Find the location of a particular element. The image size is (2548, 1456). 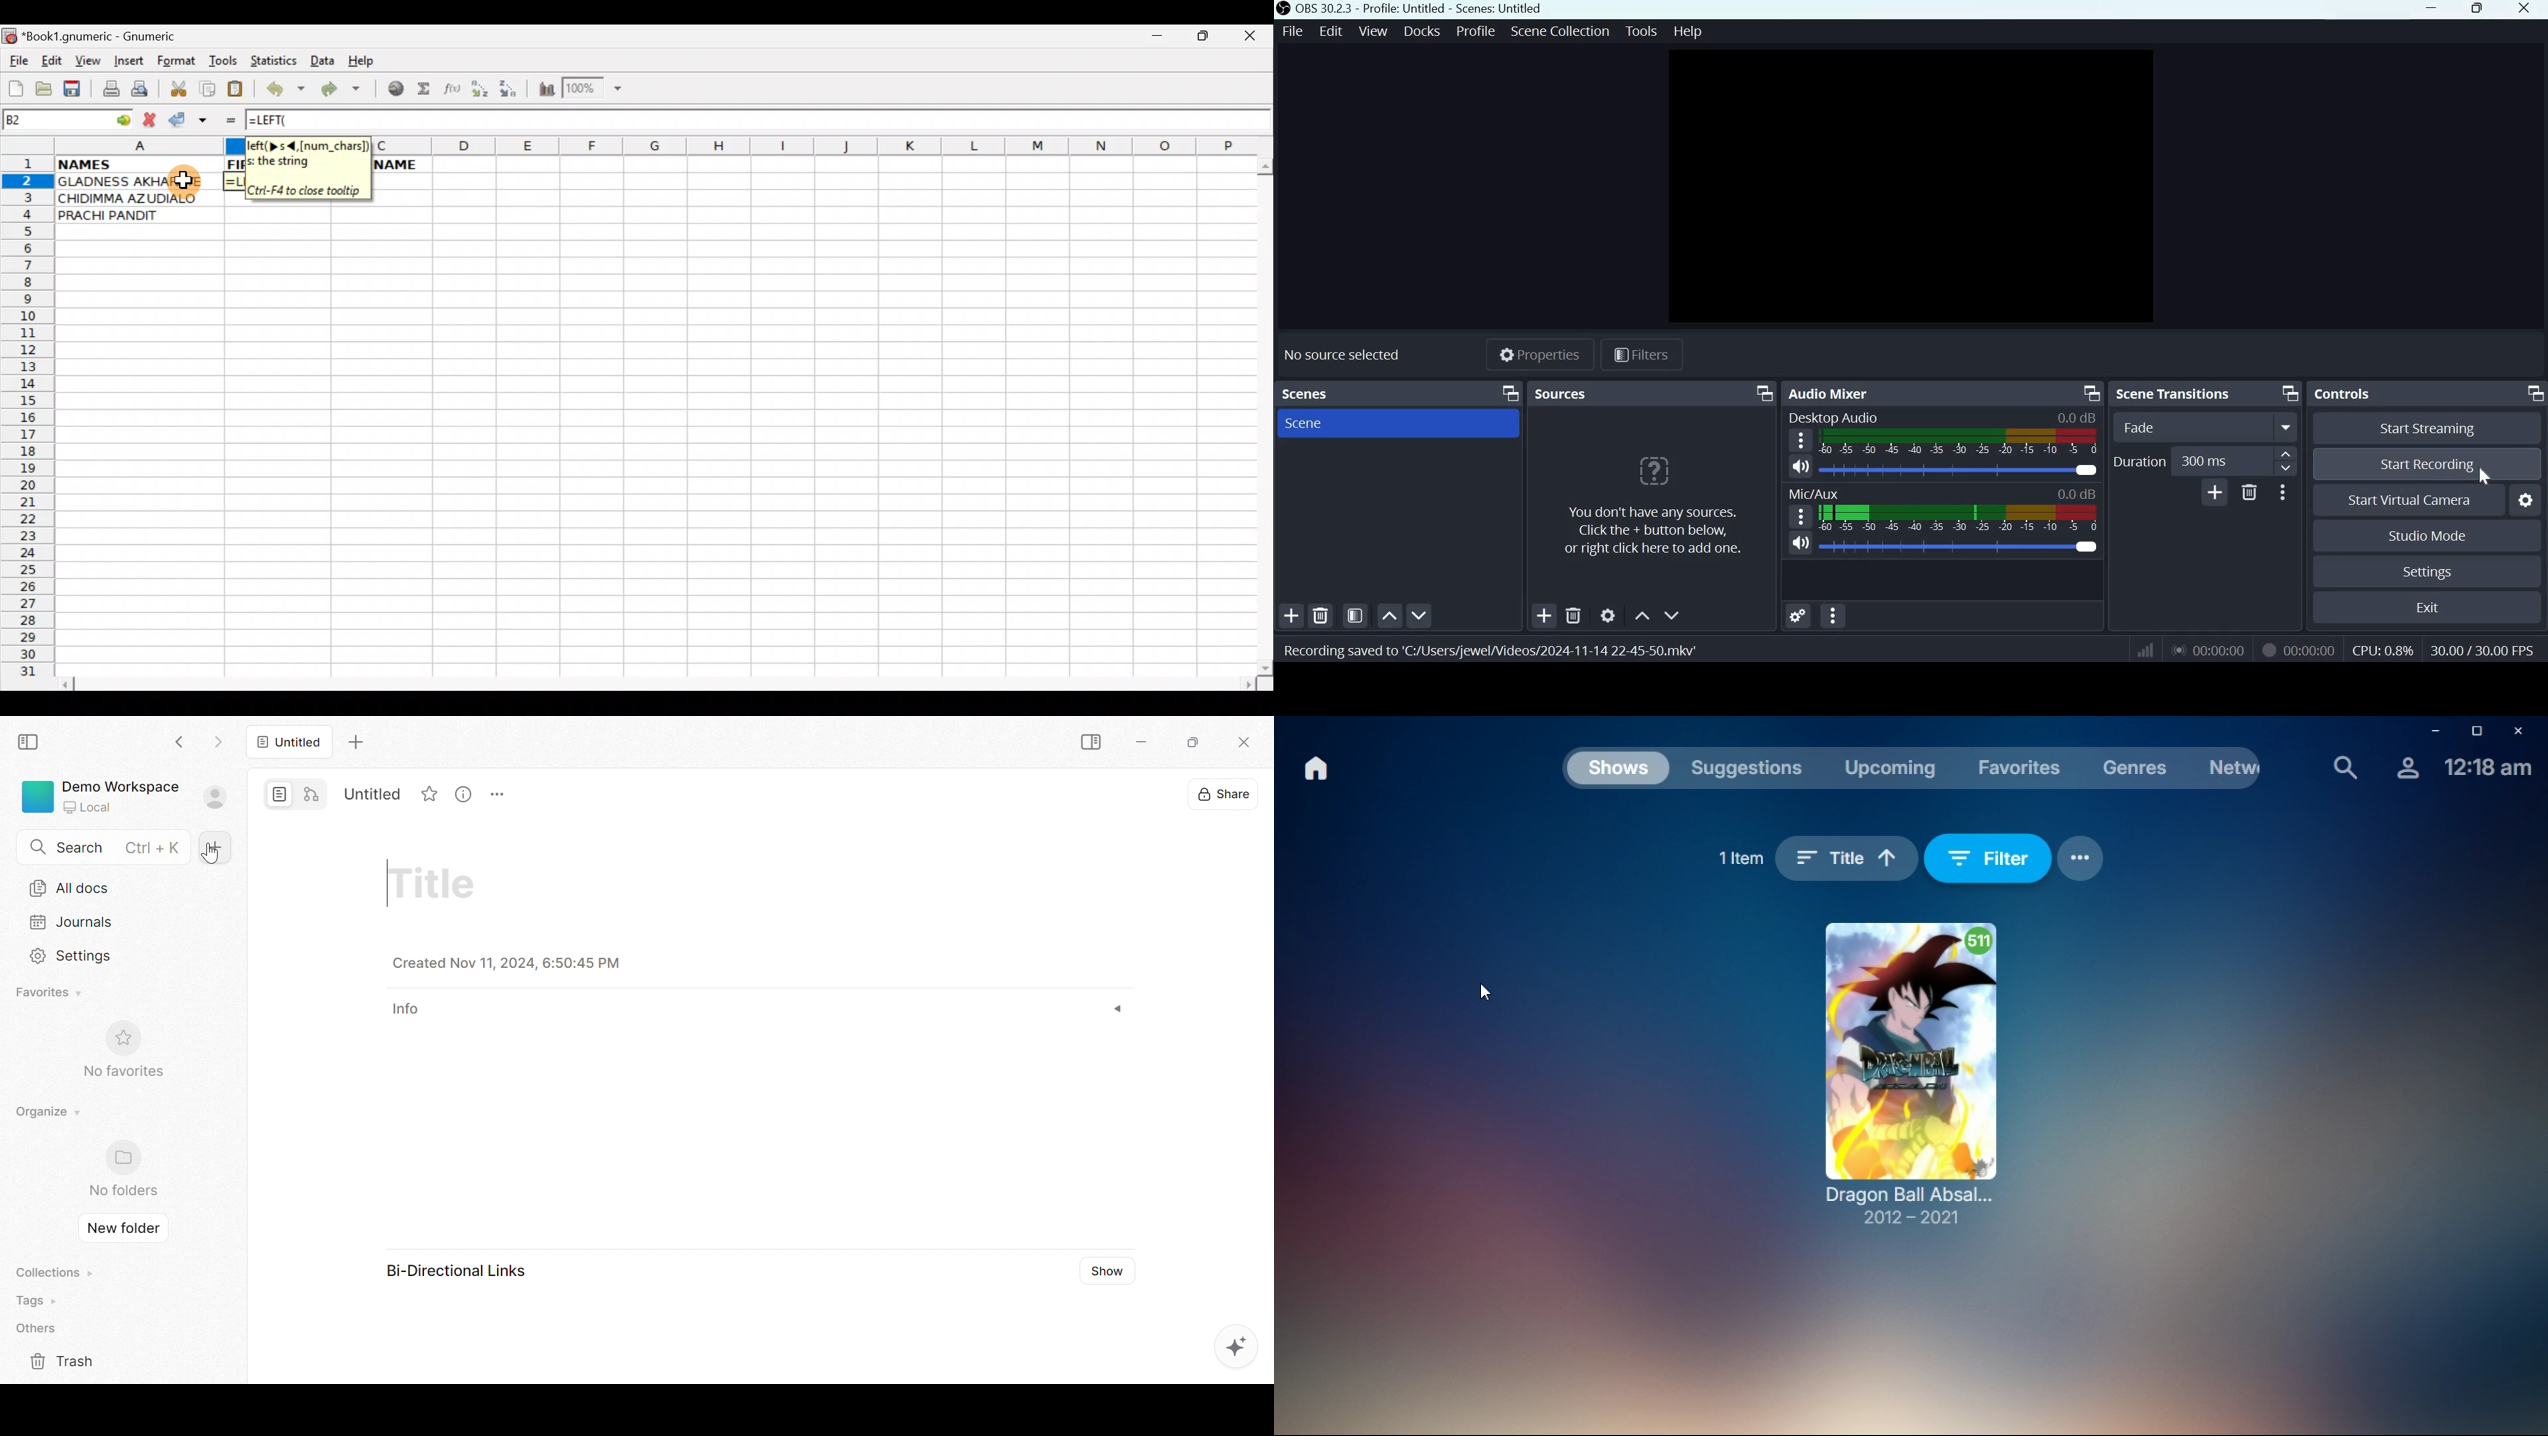

Scroll bar is located at coordinates (1262, 414).